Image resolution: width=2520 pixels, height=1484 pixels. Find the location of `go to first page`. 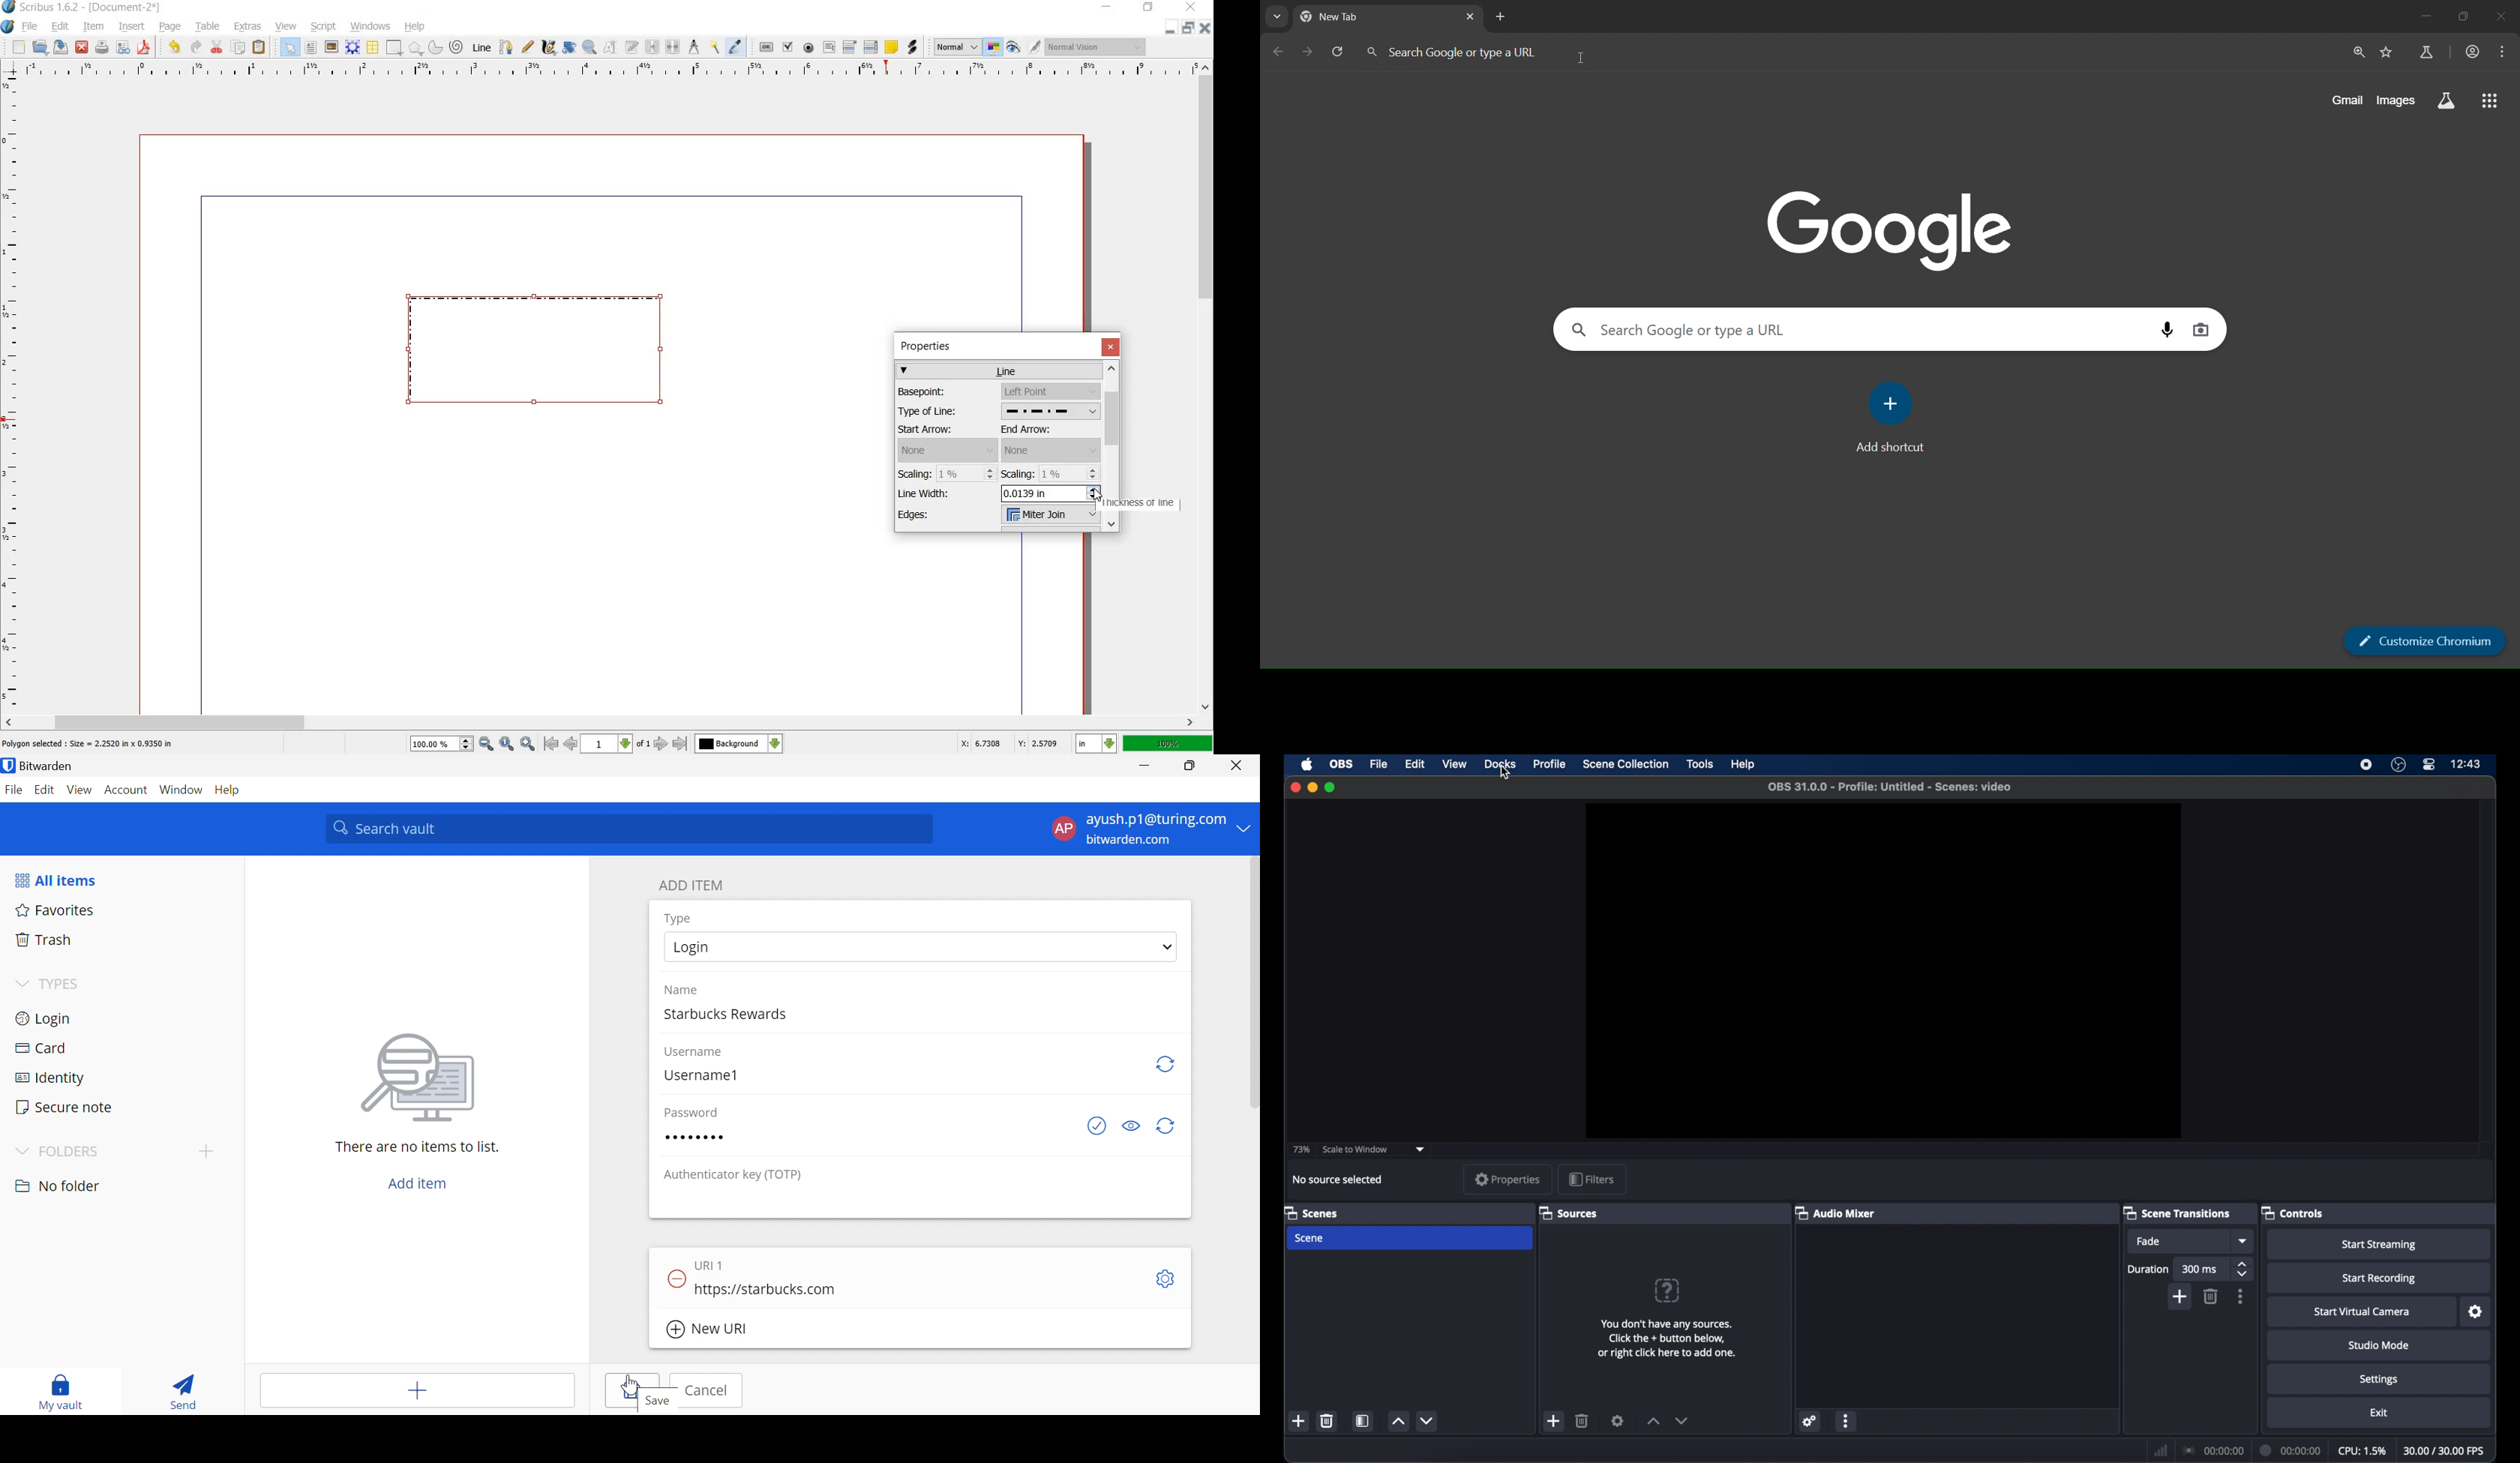

go to first page is located at coordinates (551, 744).